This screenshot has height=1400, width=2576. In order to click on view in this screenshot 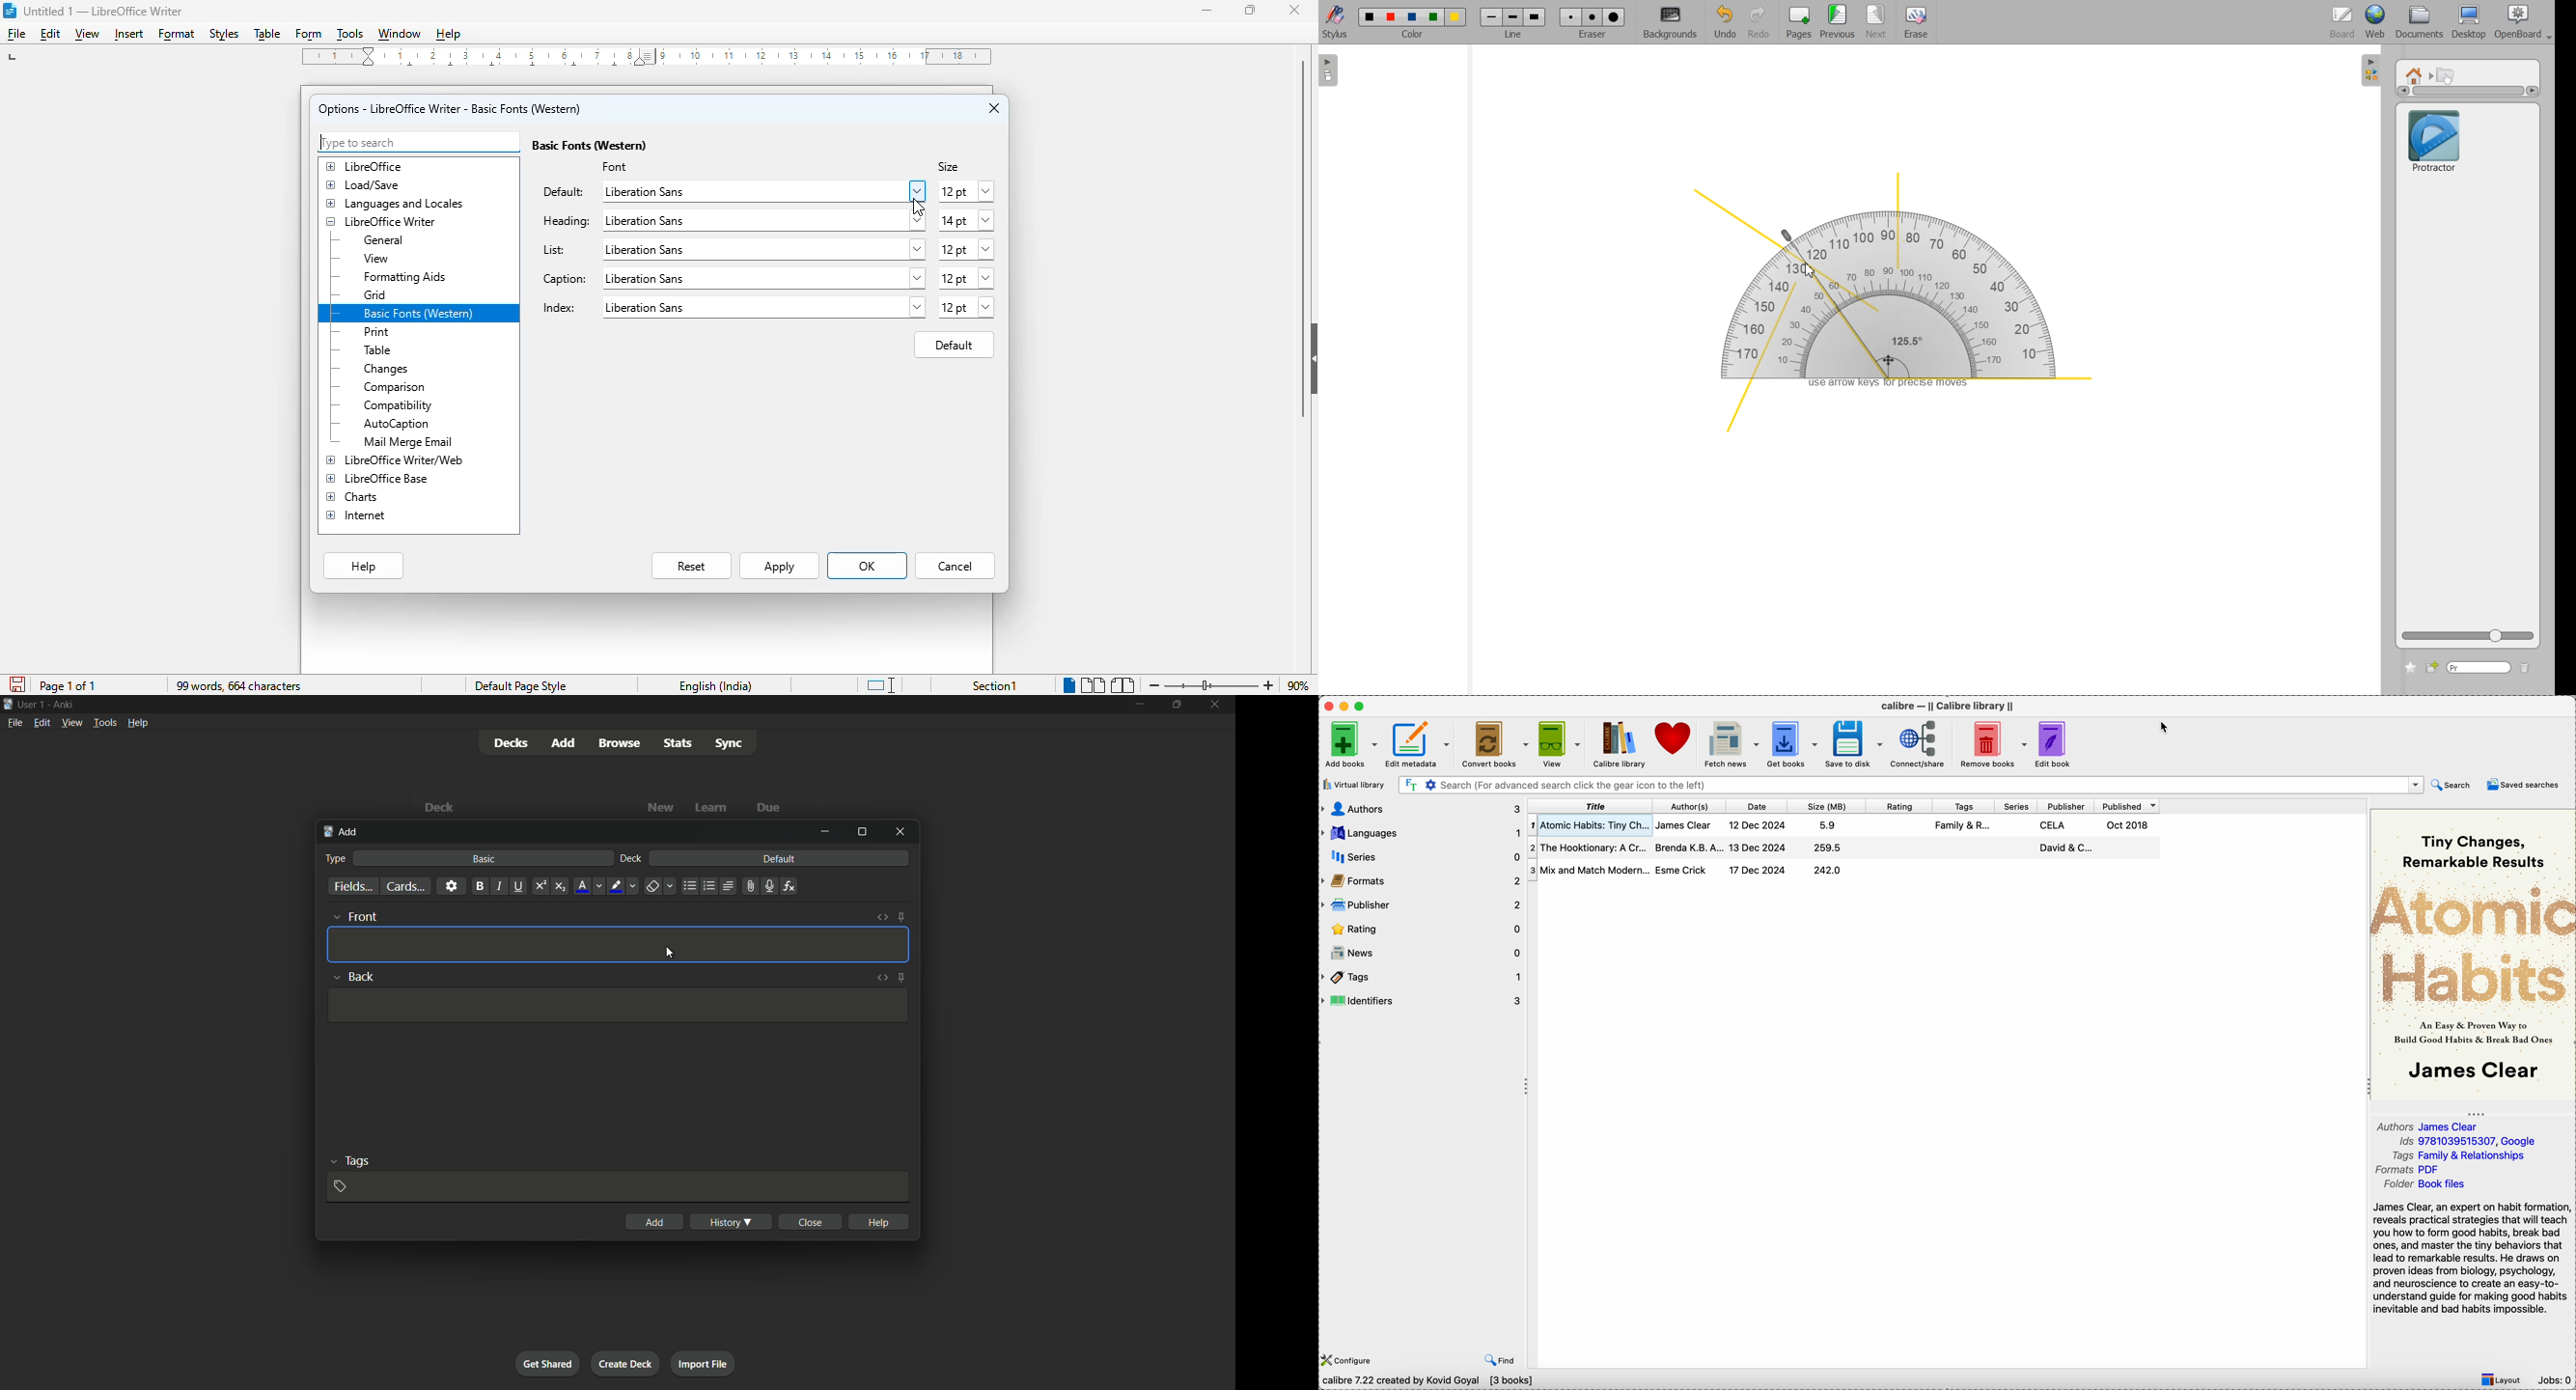, I will do `click(377, 259)`.